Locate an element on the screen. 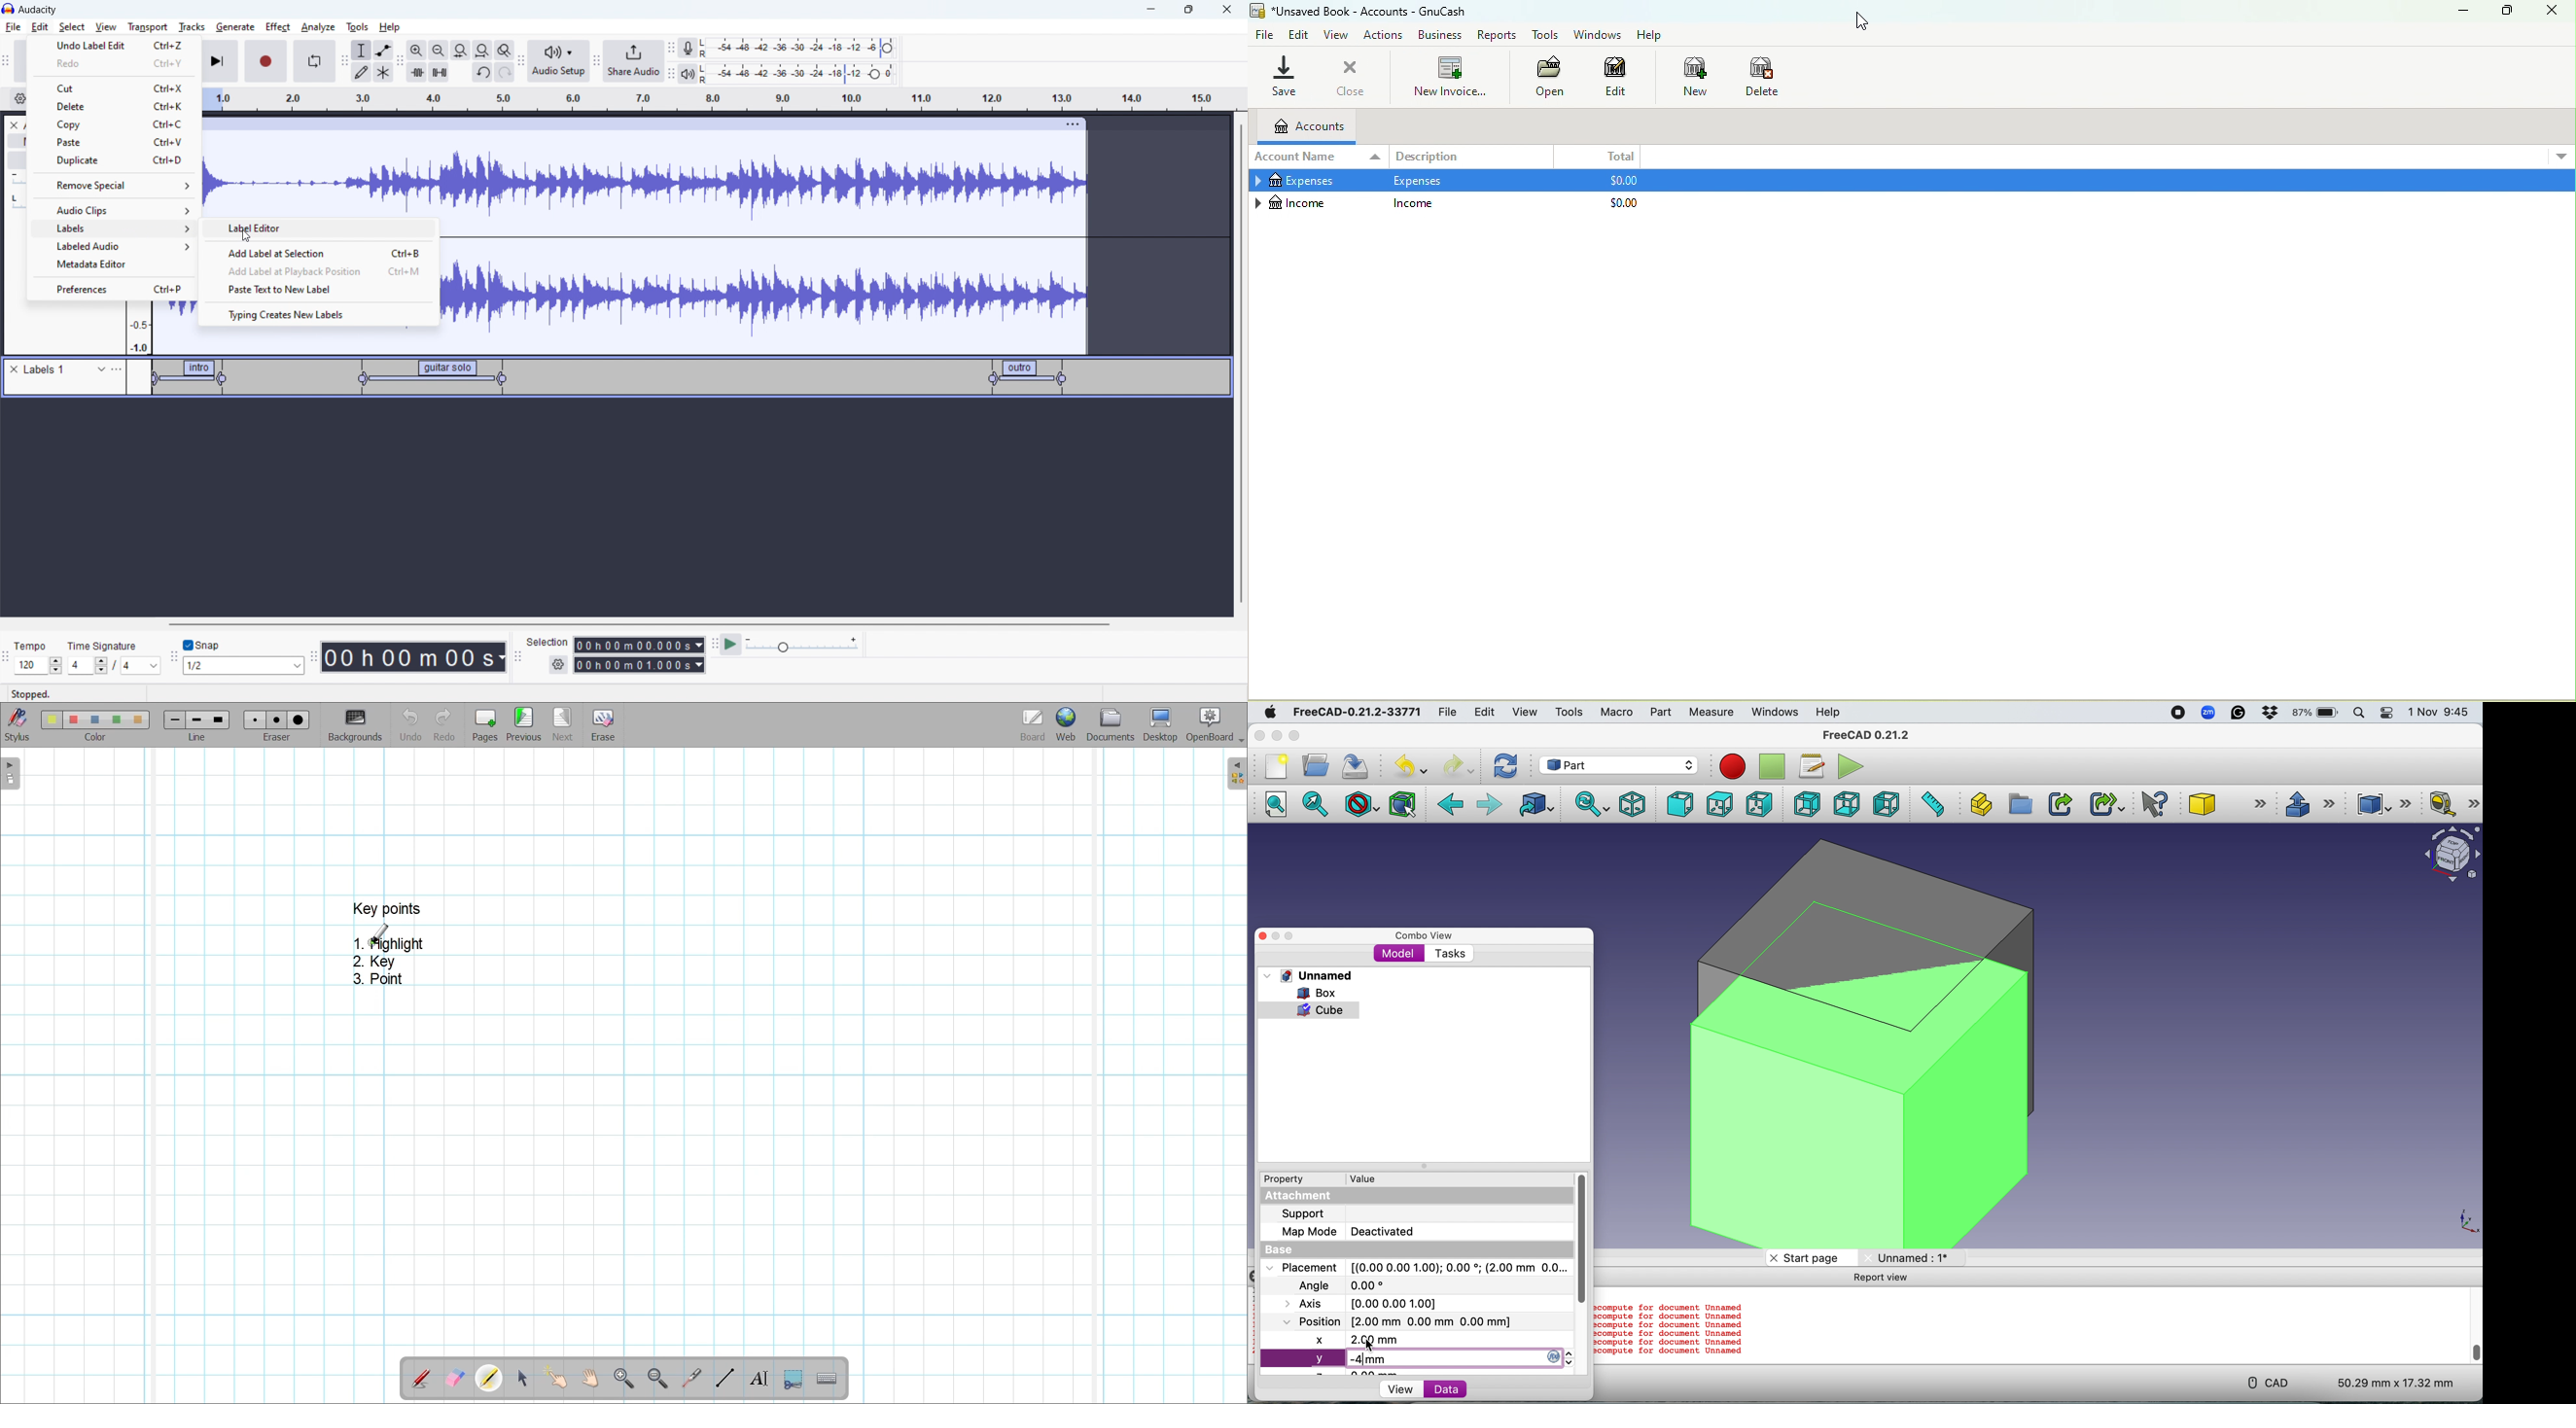  Remove Special is located at coordinates (105, 187).